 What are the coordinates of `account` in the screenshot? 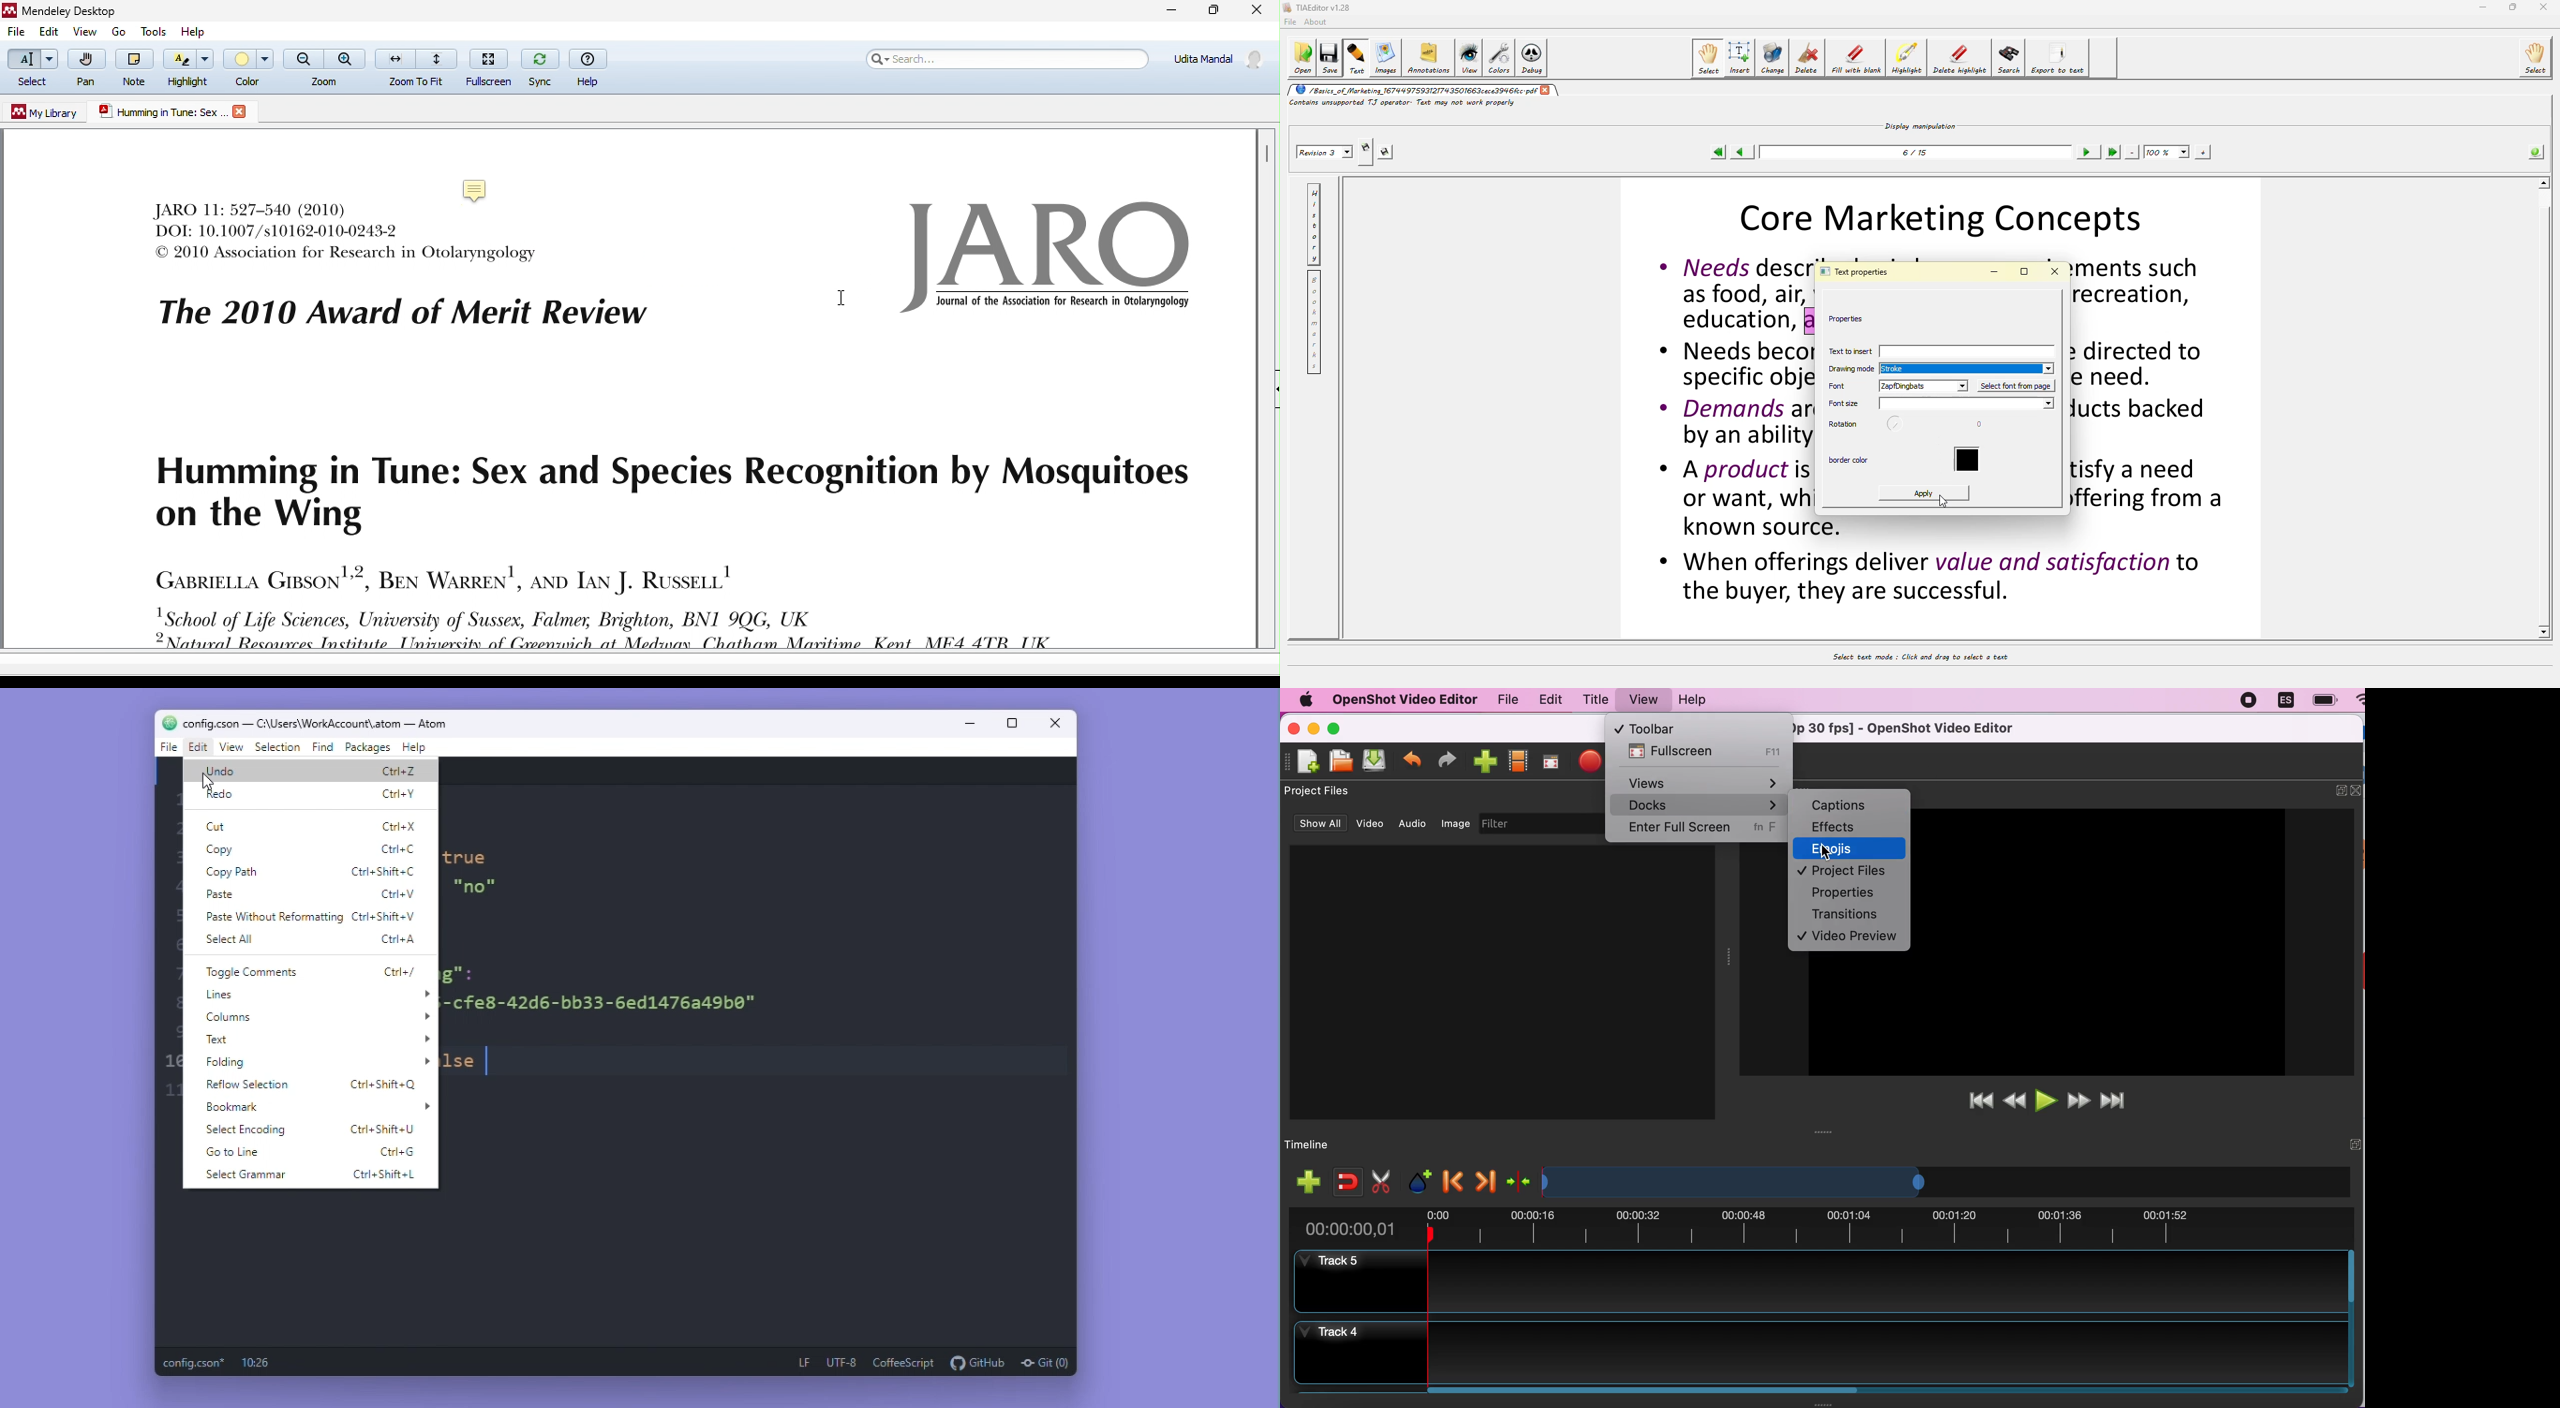 It's located at (1215, 62).